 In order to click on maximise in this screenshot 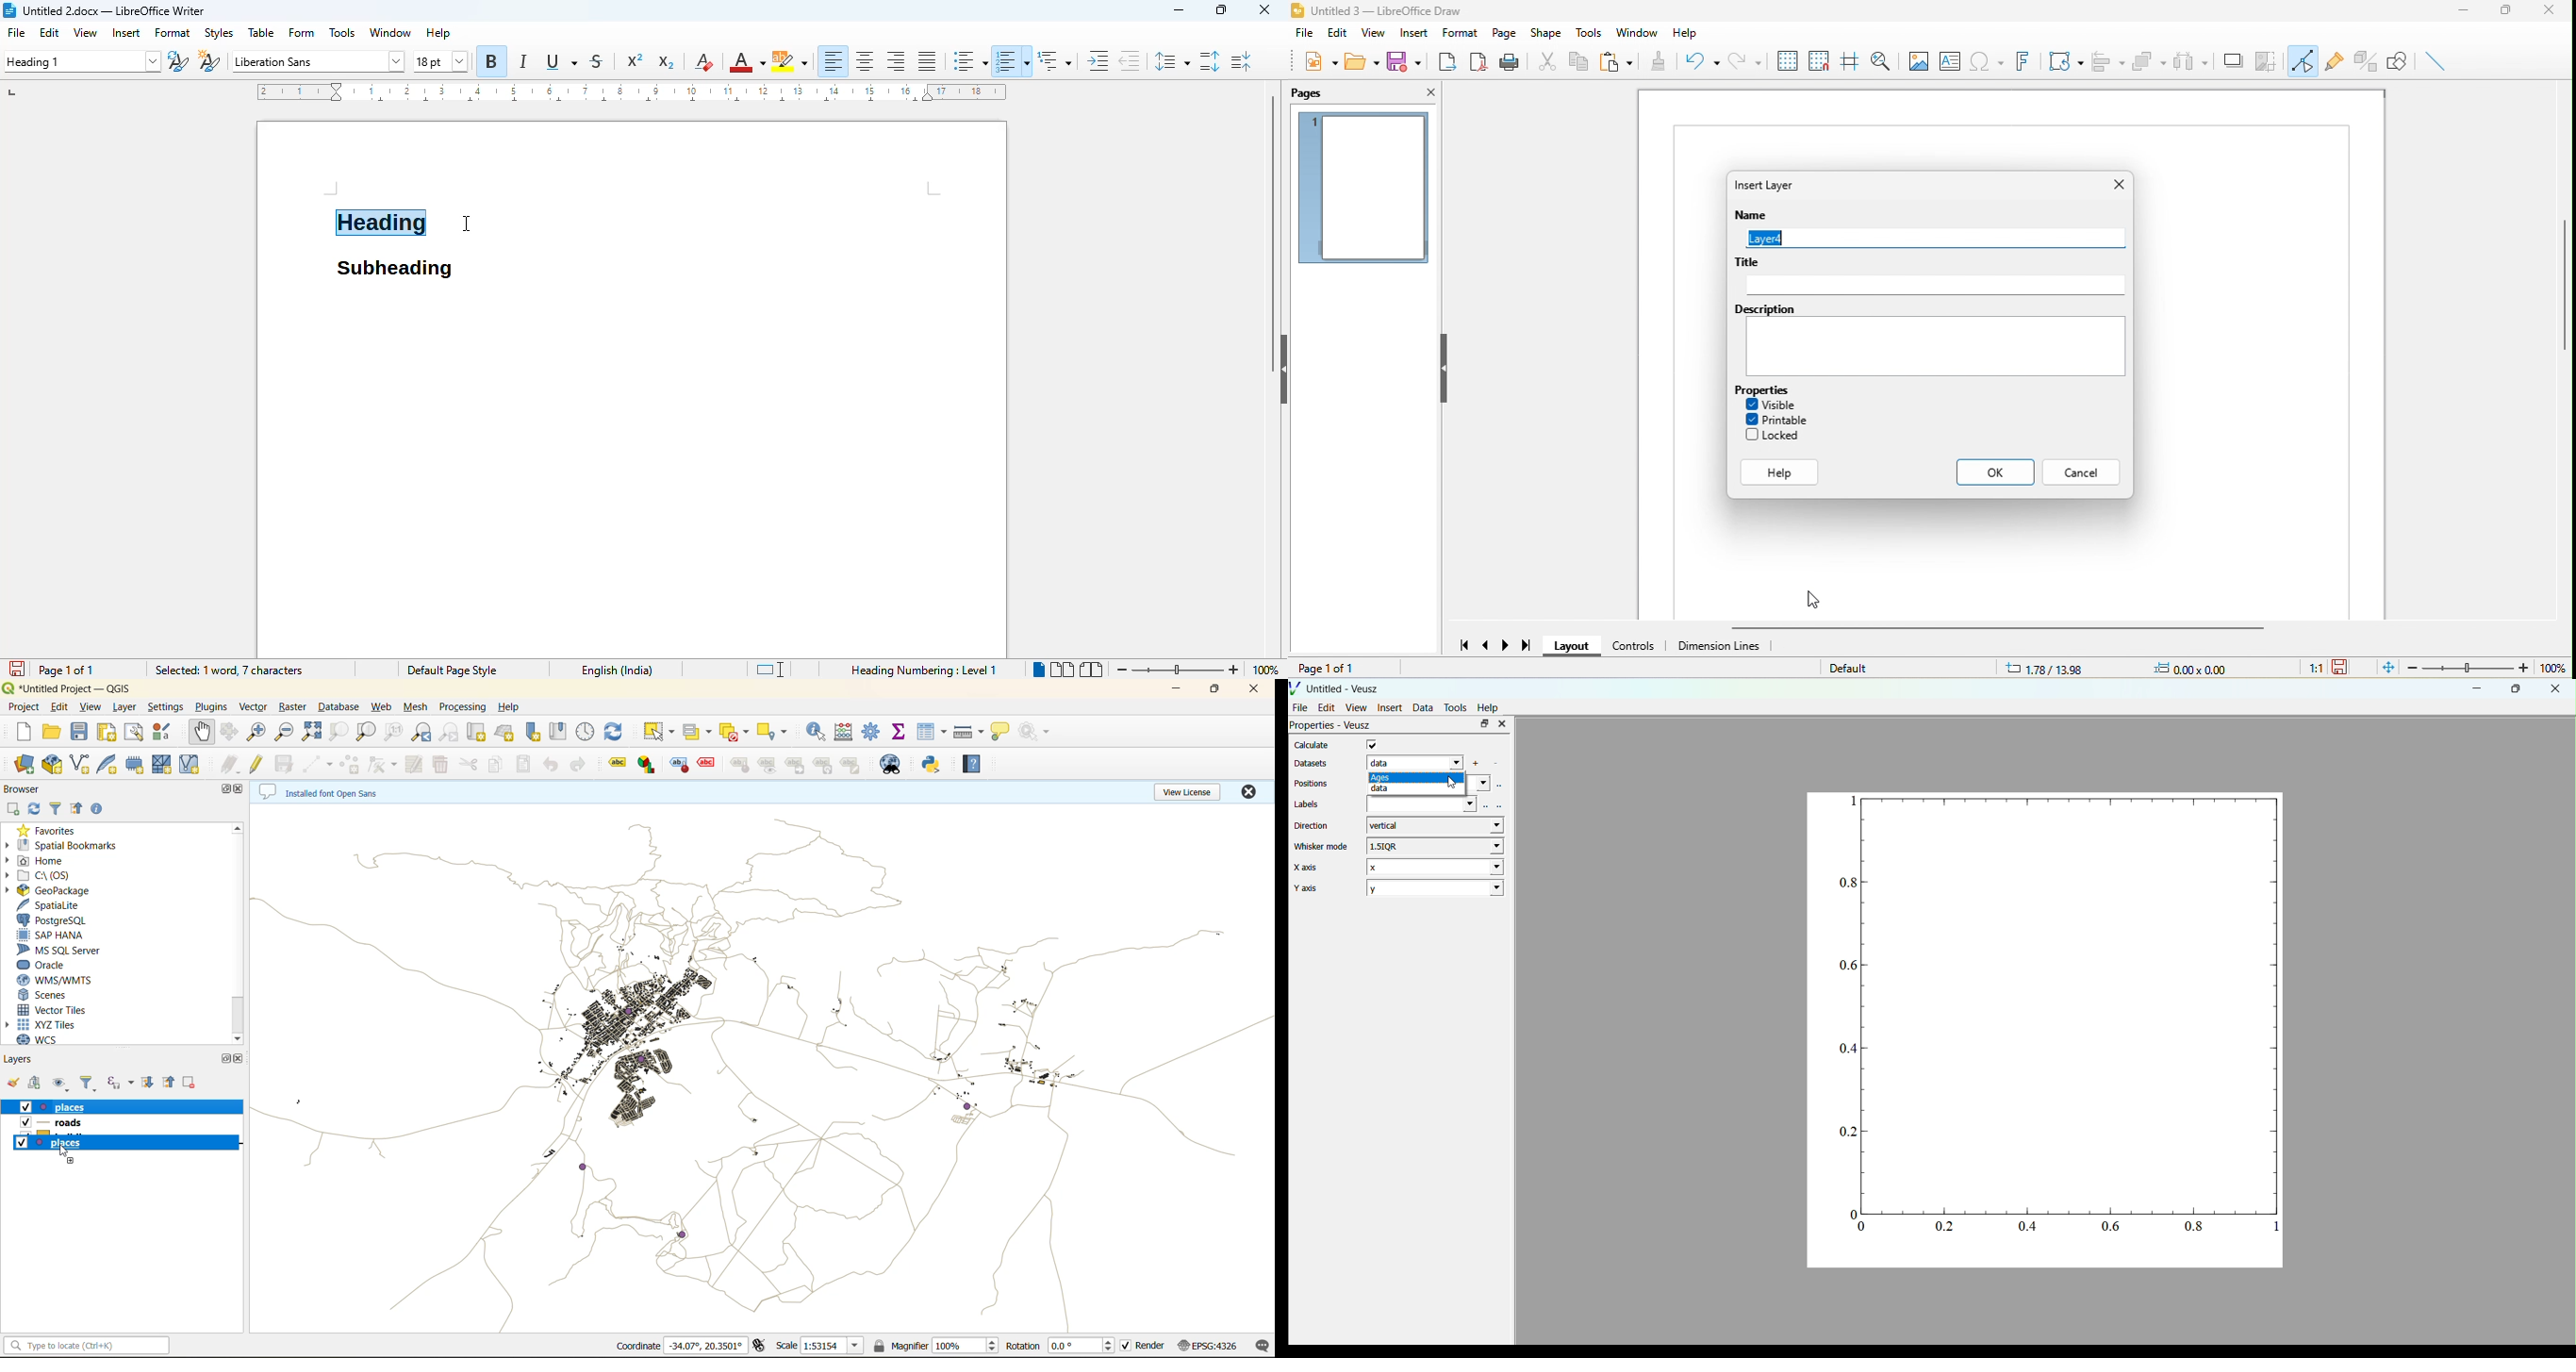, I will do `click(1484, 723)`.